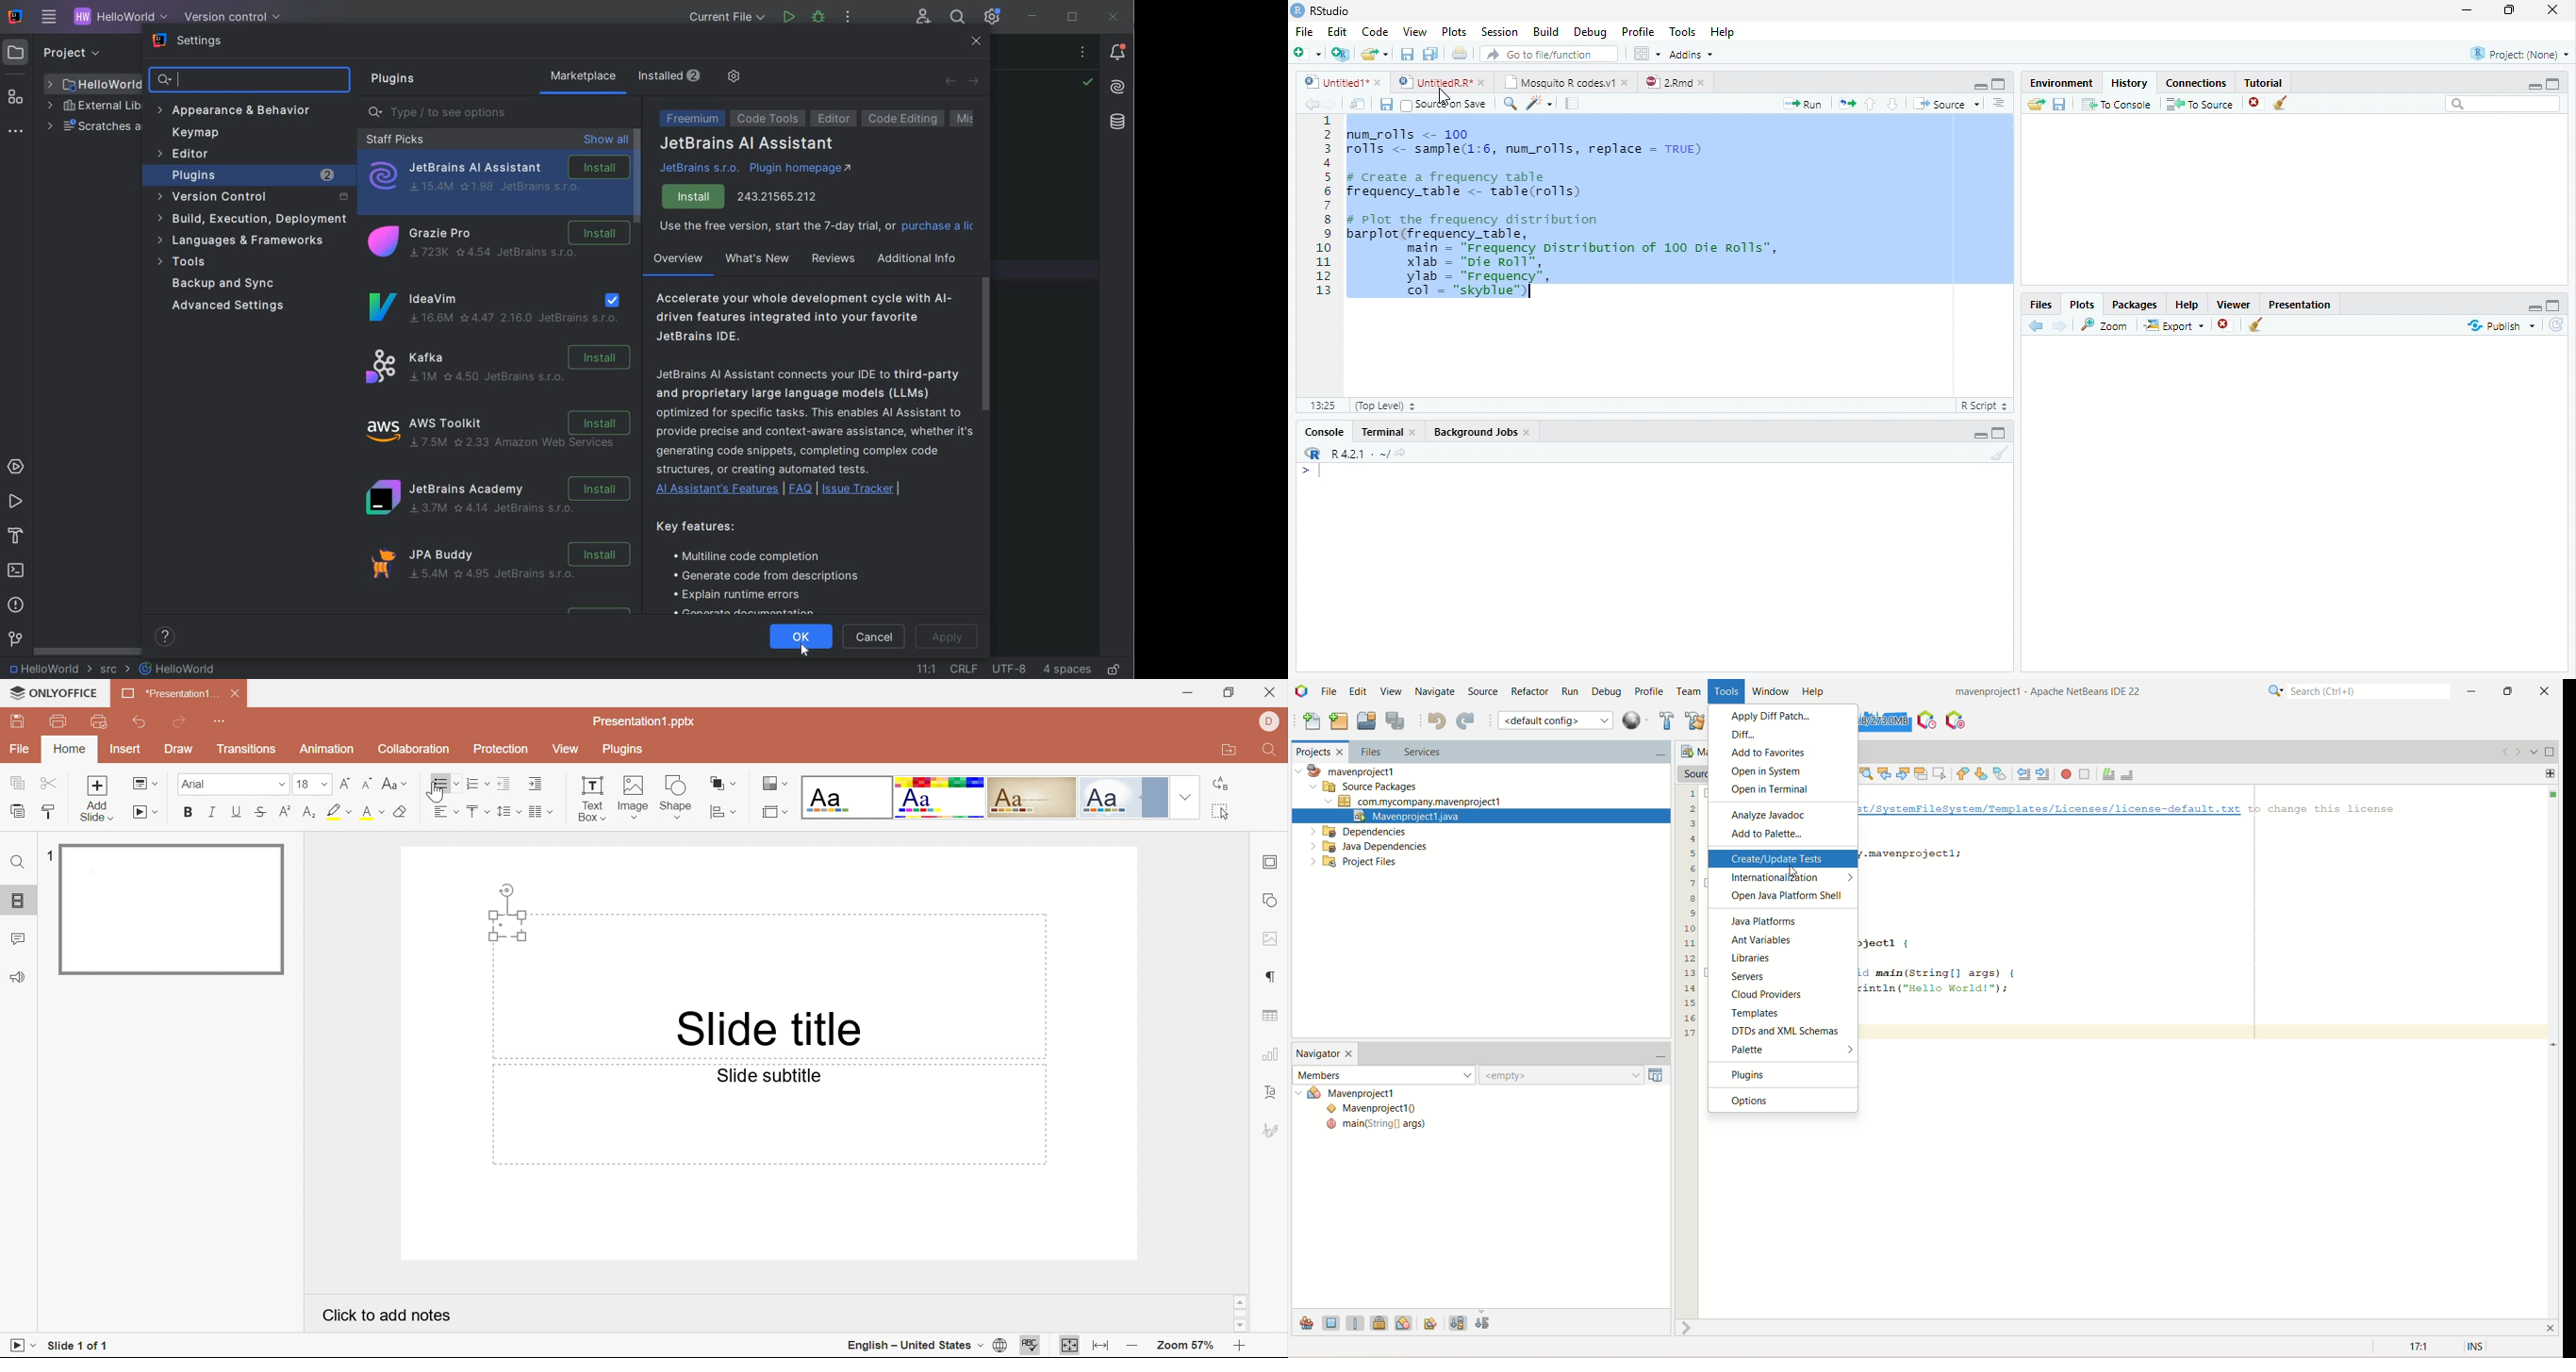 The width and height of the screenshot is (2576, 1372). I want to click on Presentation, so click(2300, 304).